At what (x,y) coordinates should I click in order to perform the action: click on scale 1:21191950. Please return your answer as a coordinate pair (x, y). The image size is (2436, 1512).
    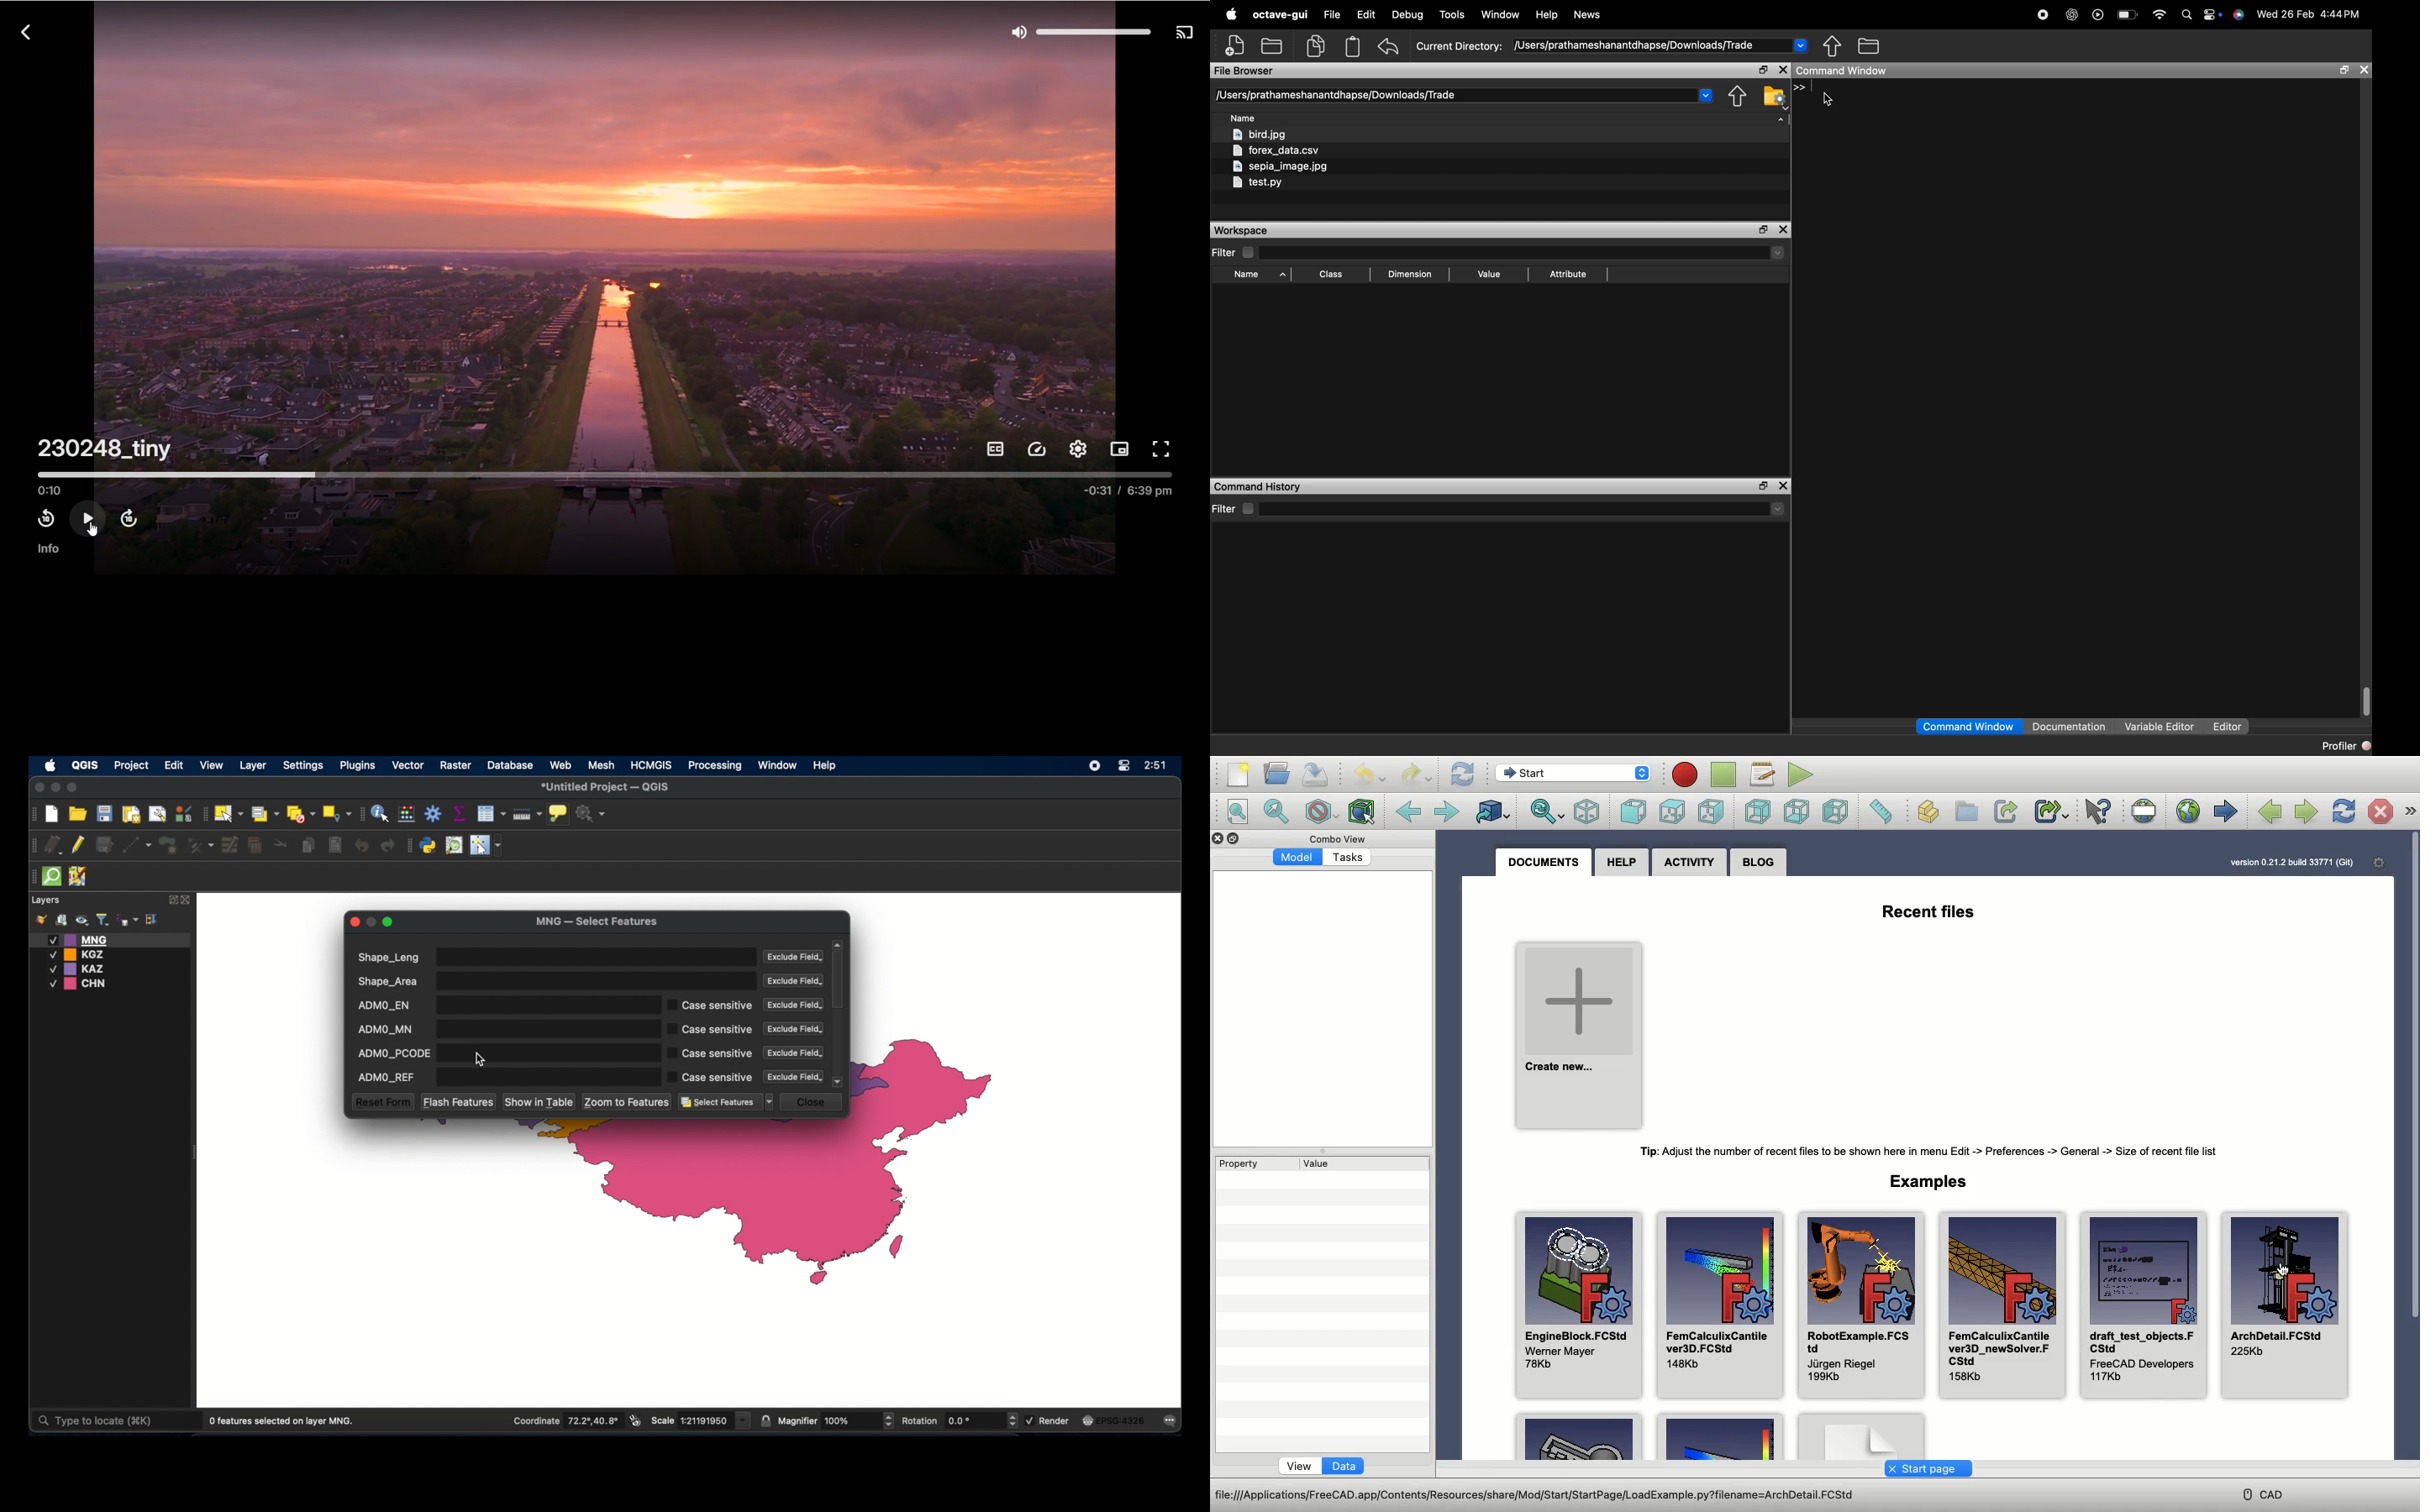
    Looking at the image, I should click on (701, 1421).